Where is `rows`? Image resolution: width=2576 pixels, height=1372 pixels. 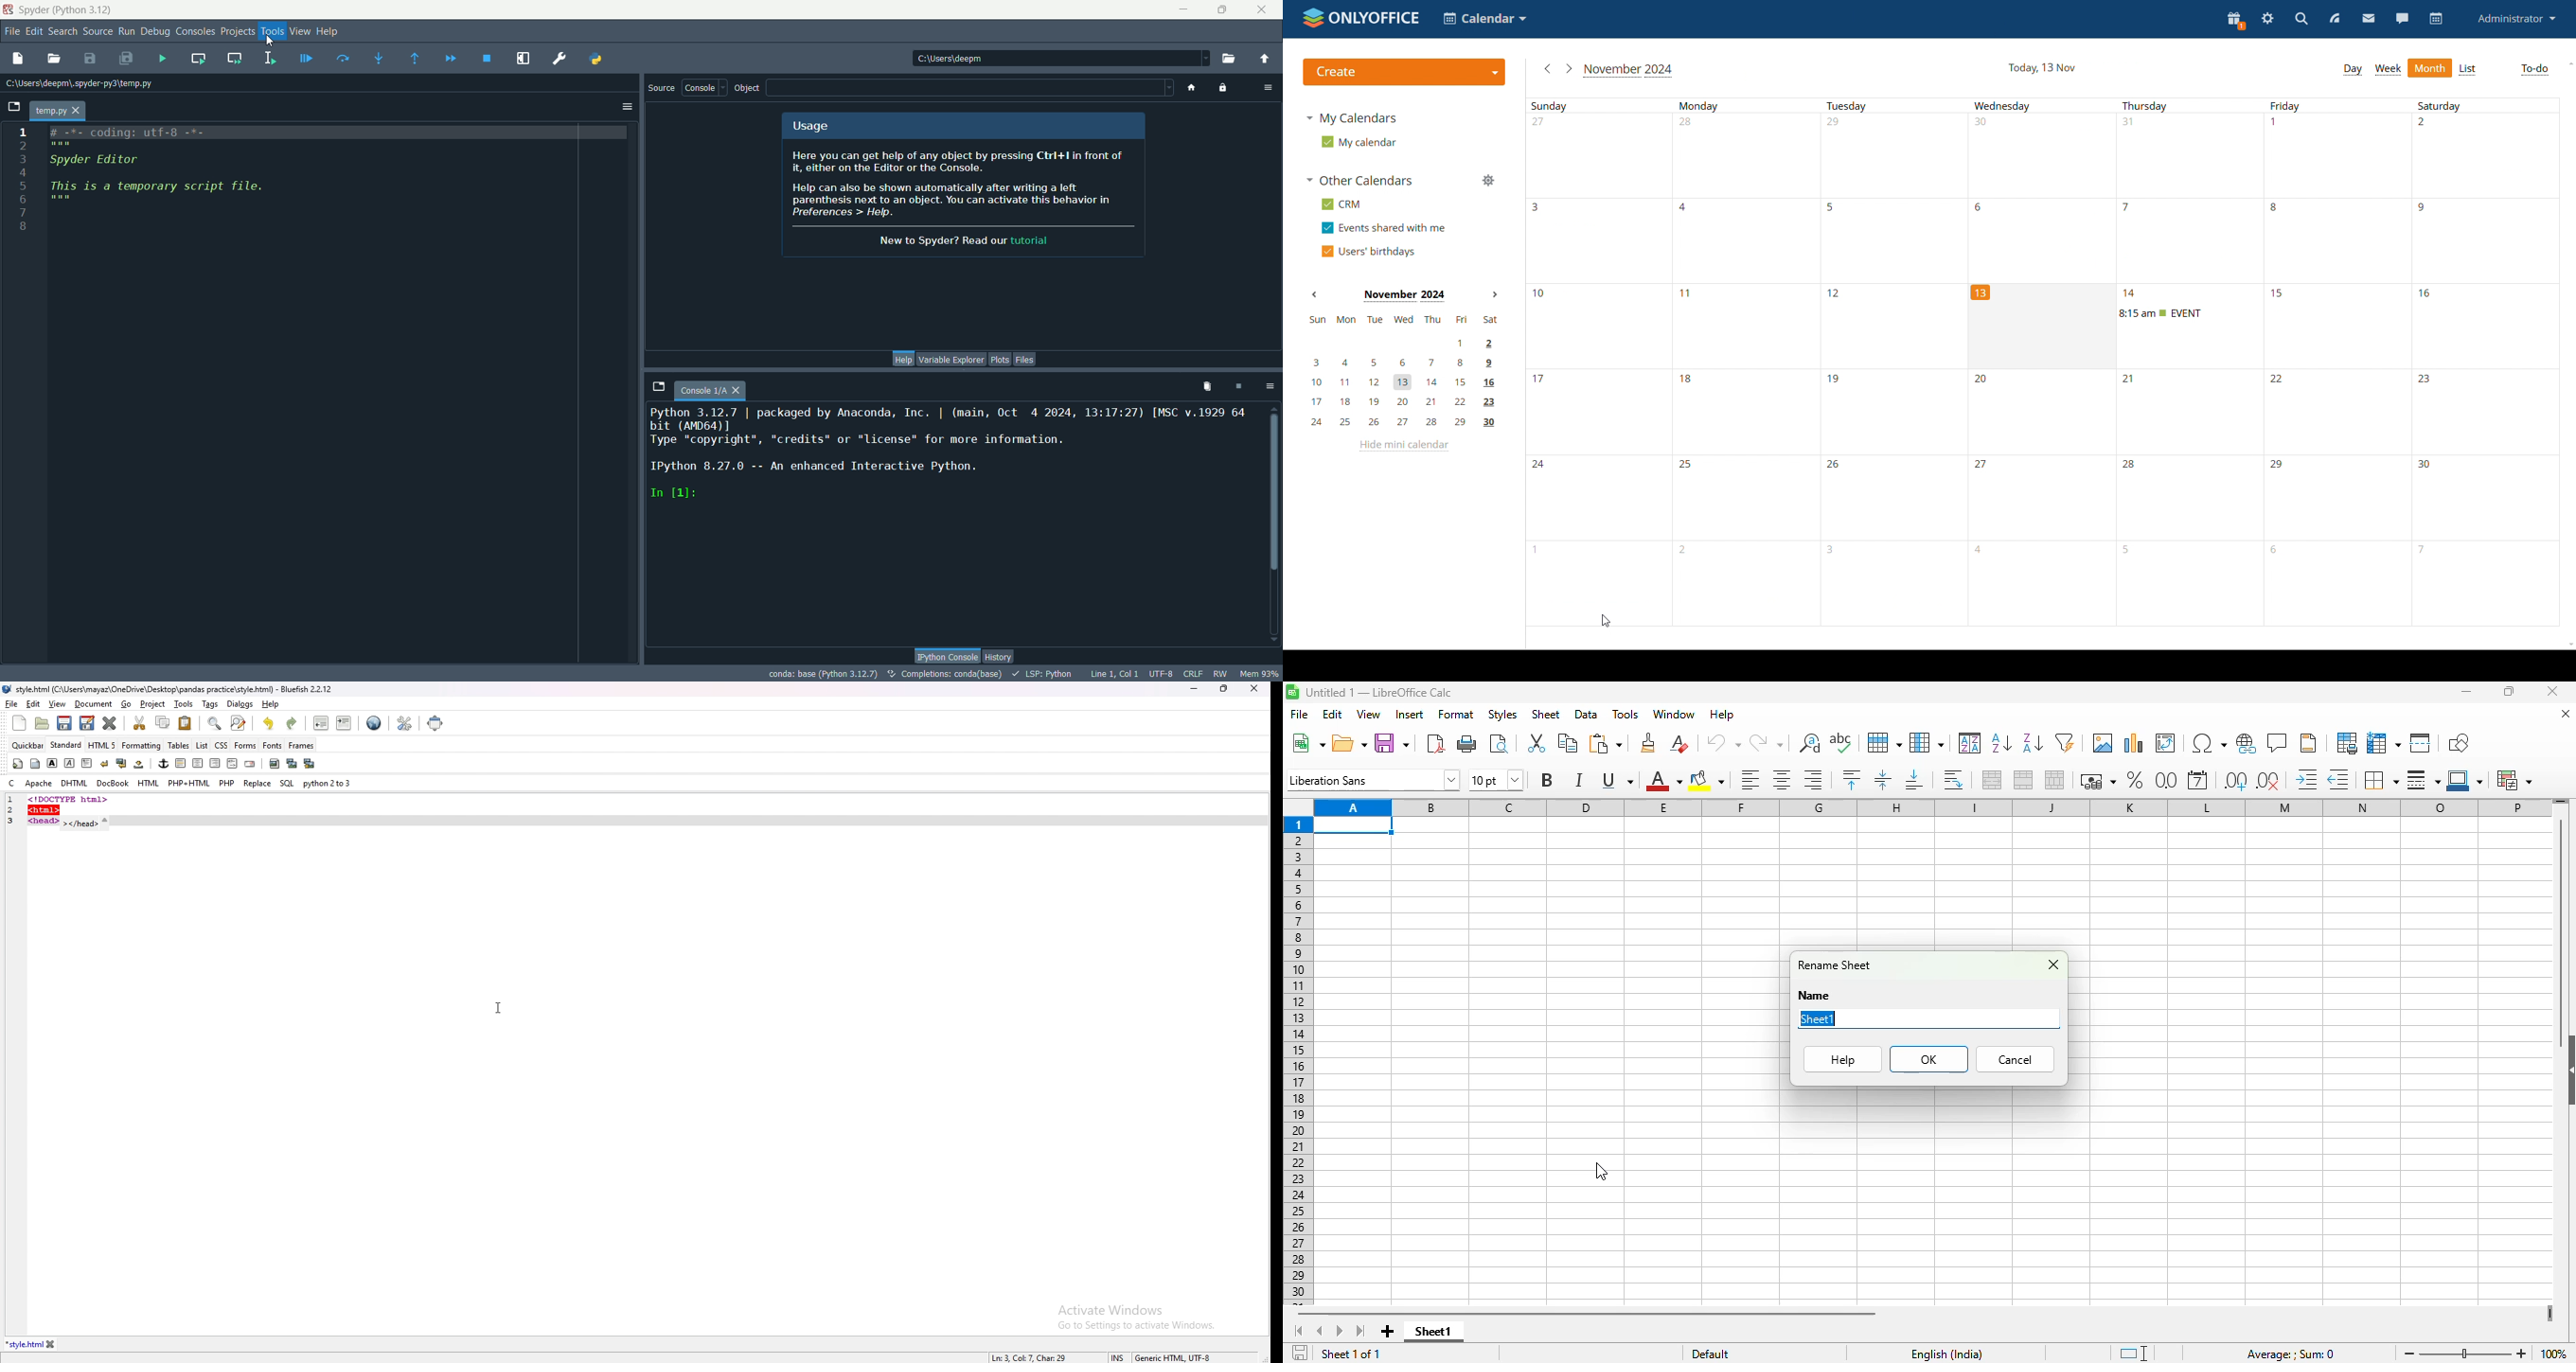 rows is located at coordinates (1298, 1061).